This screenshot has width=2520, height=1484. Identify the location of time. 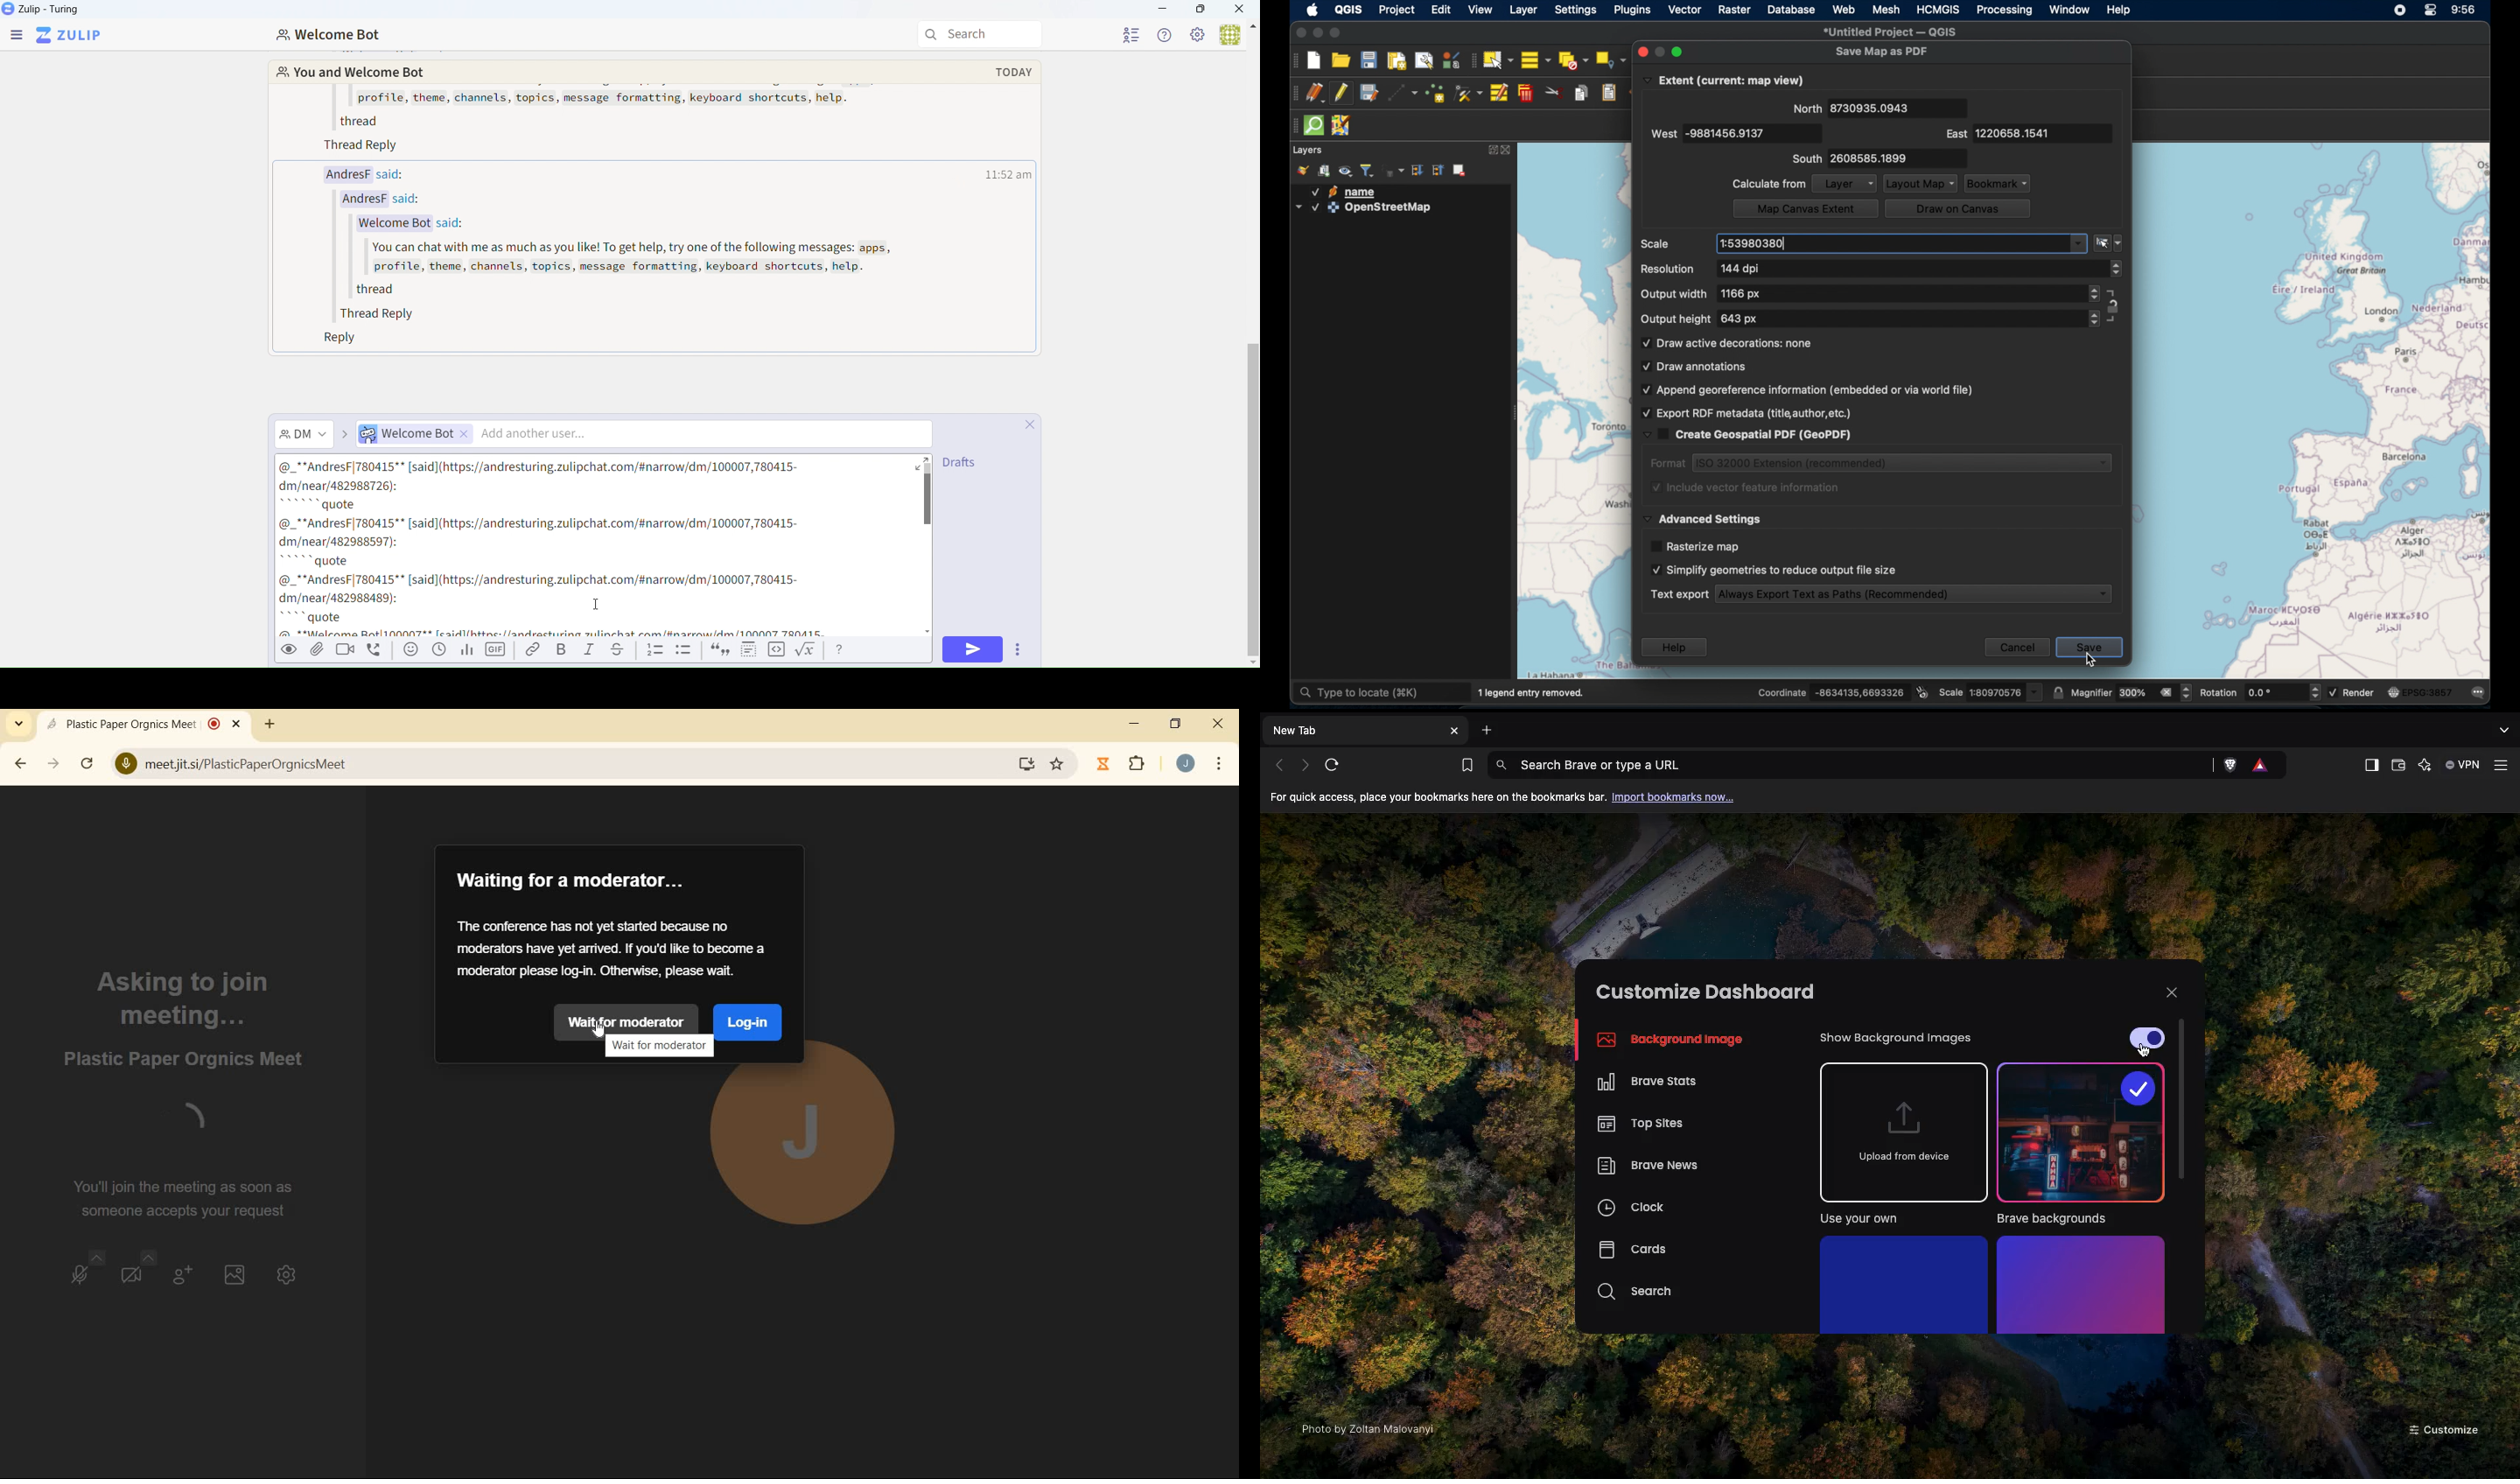
(2466, 11).